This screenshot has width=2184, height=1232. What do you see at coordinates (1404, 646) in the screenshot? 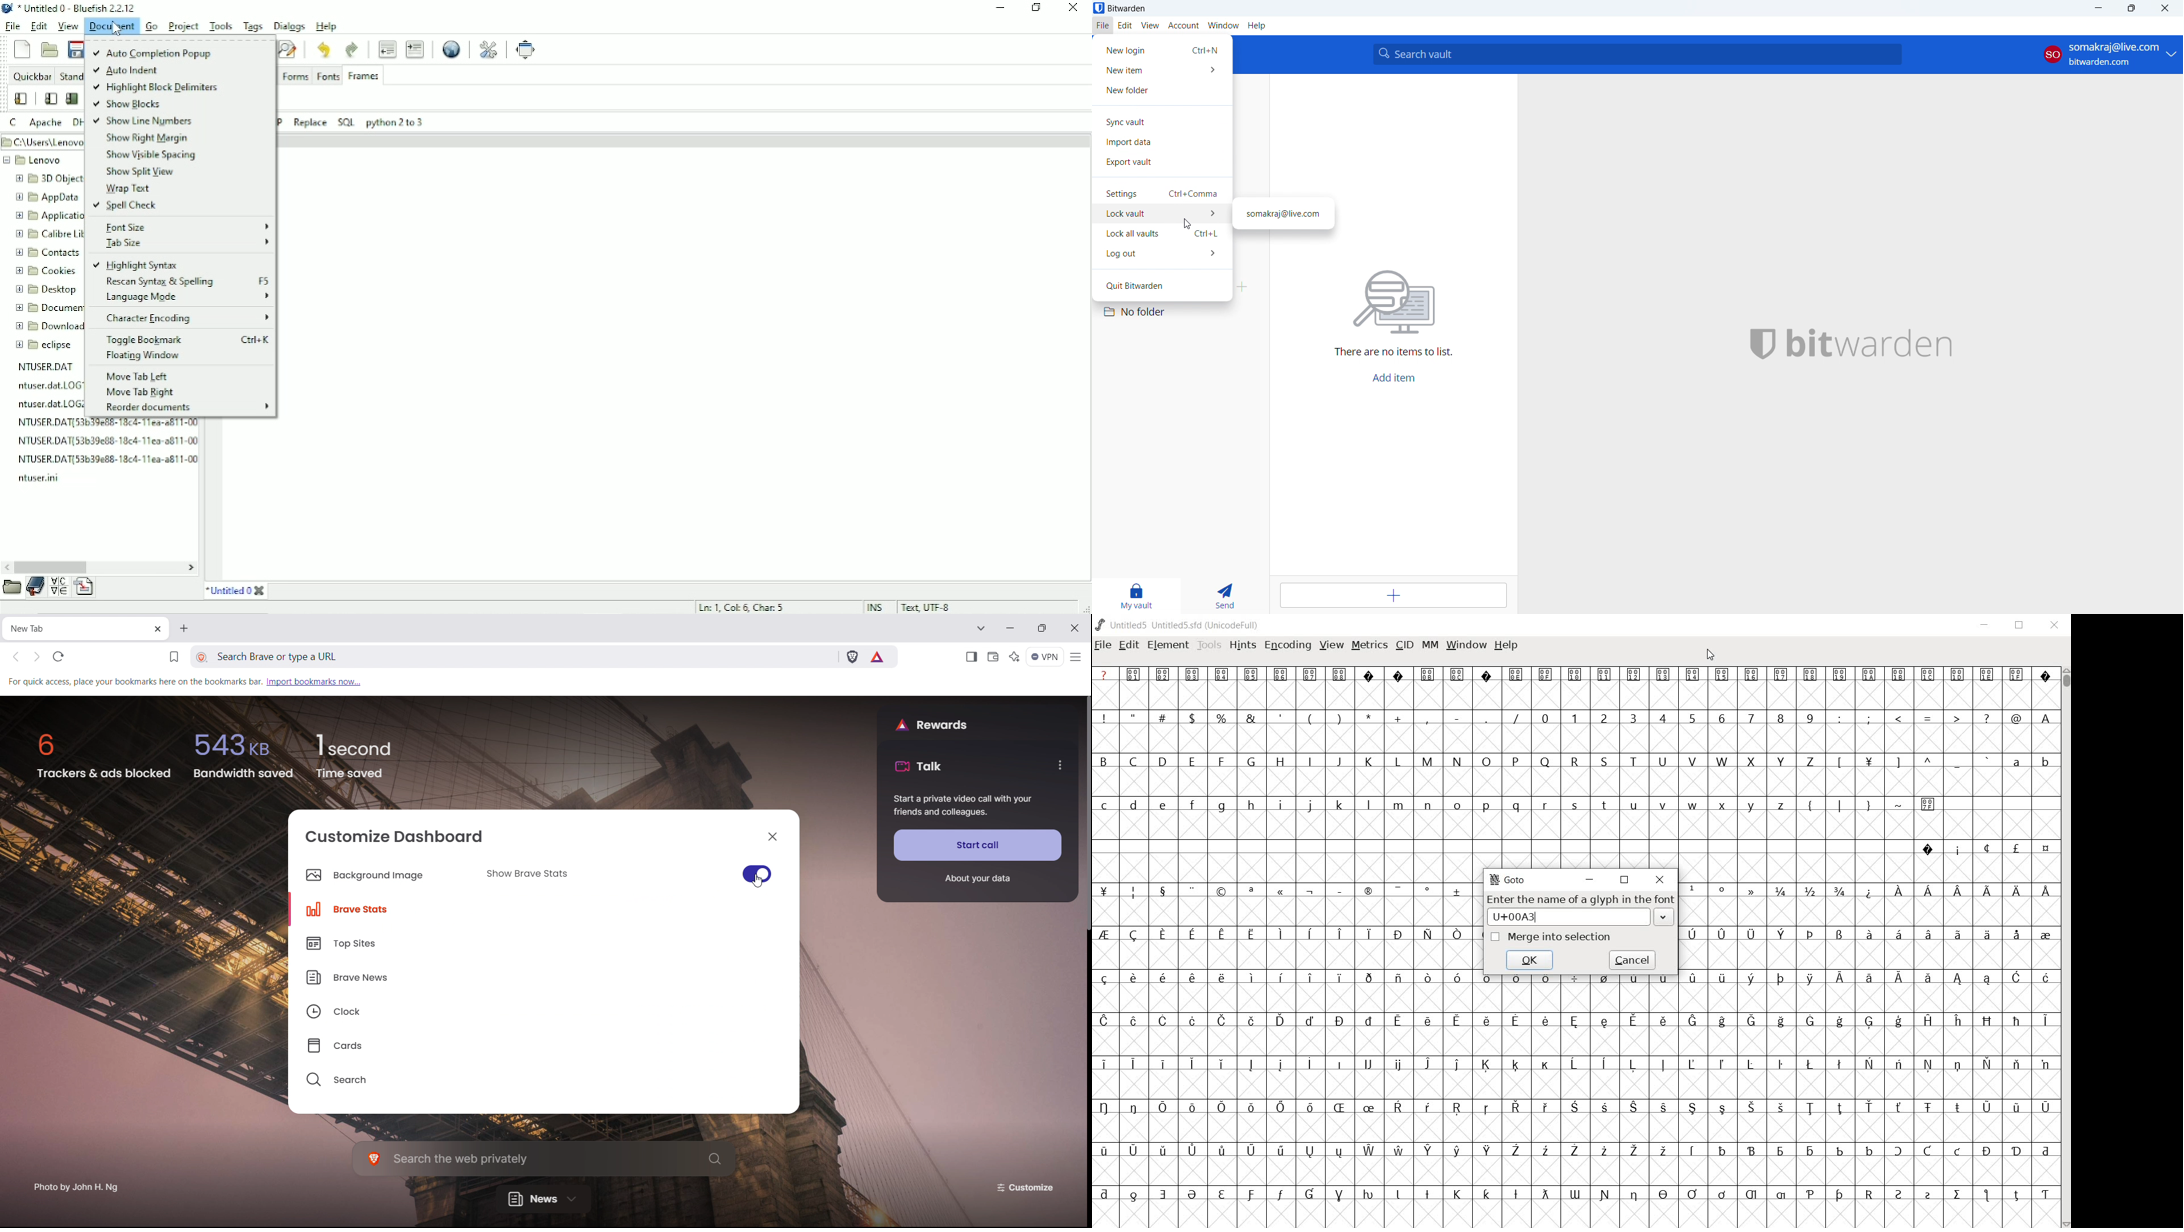
I see `CID` at bounding box center [1404, 646].